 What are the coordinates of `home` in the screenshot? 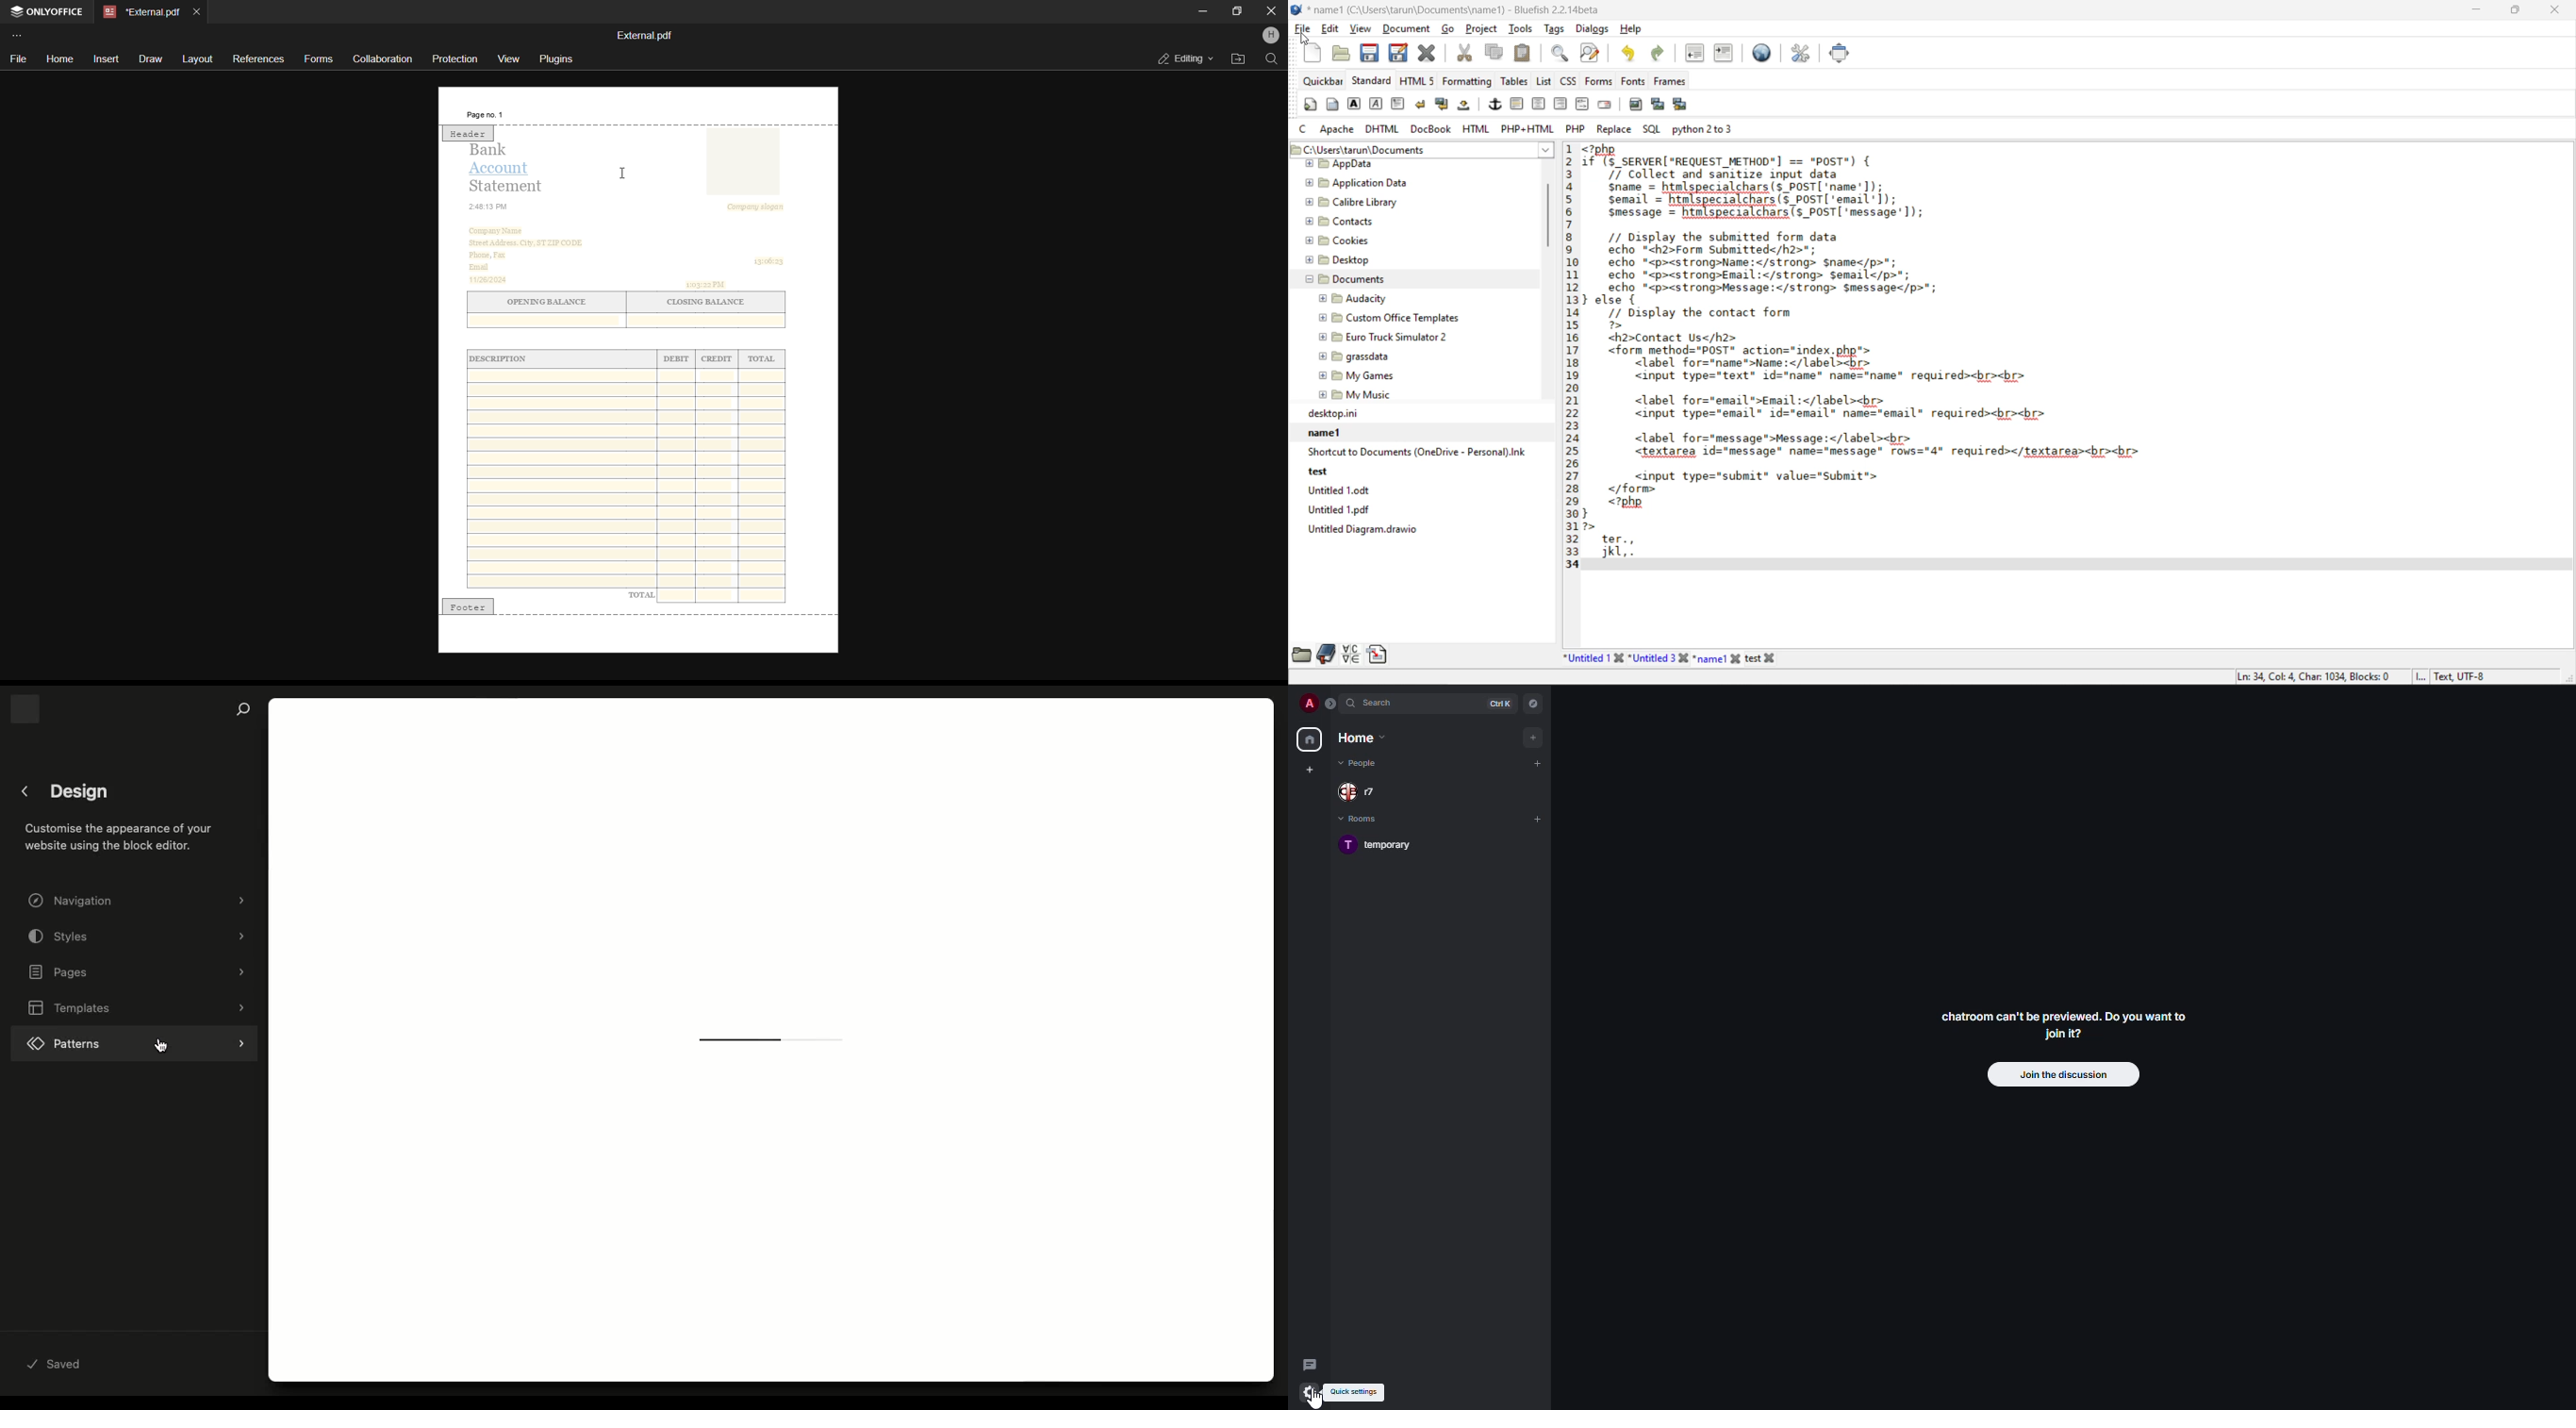 It's located at (1363, 738).